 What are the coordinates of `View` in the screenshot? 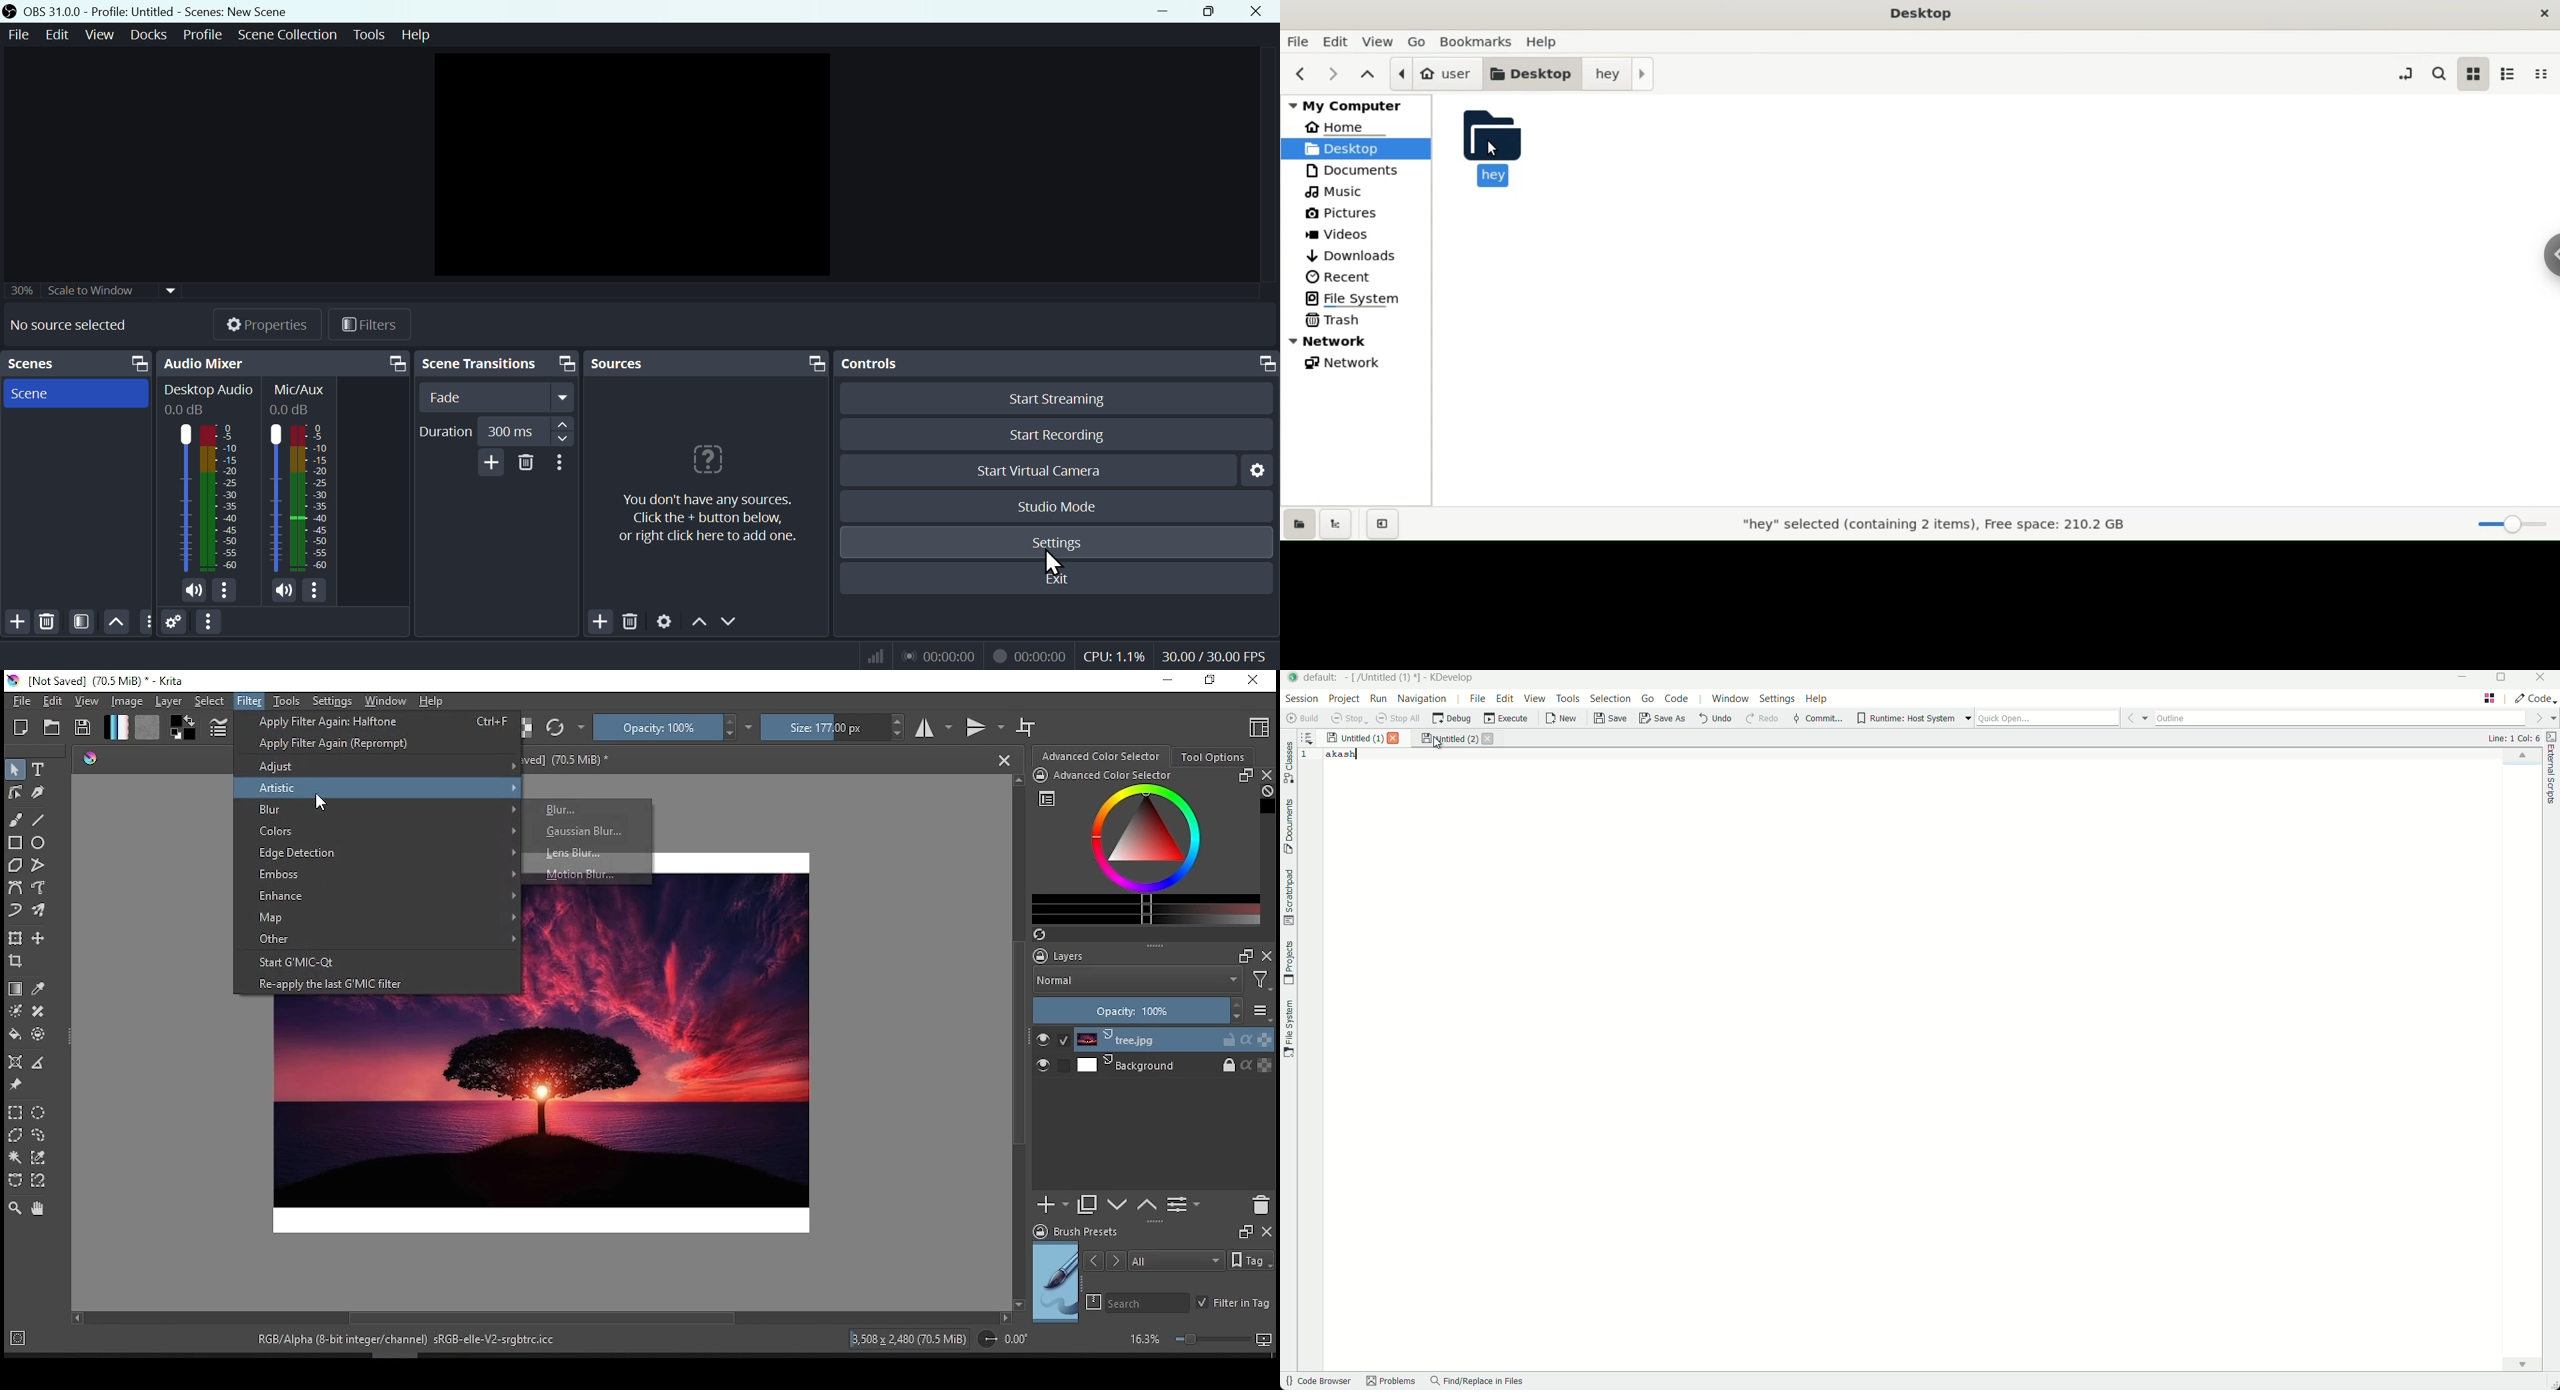 It's located at (102, 33).